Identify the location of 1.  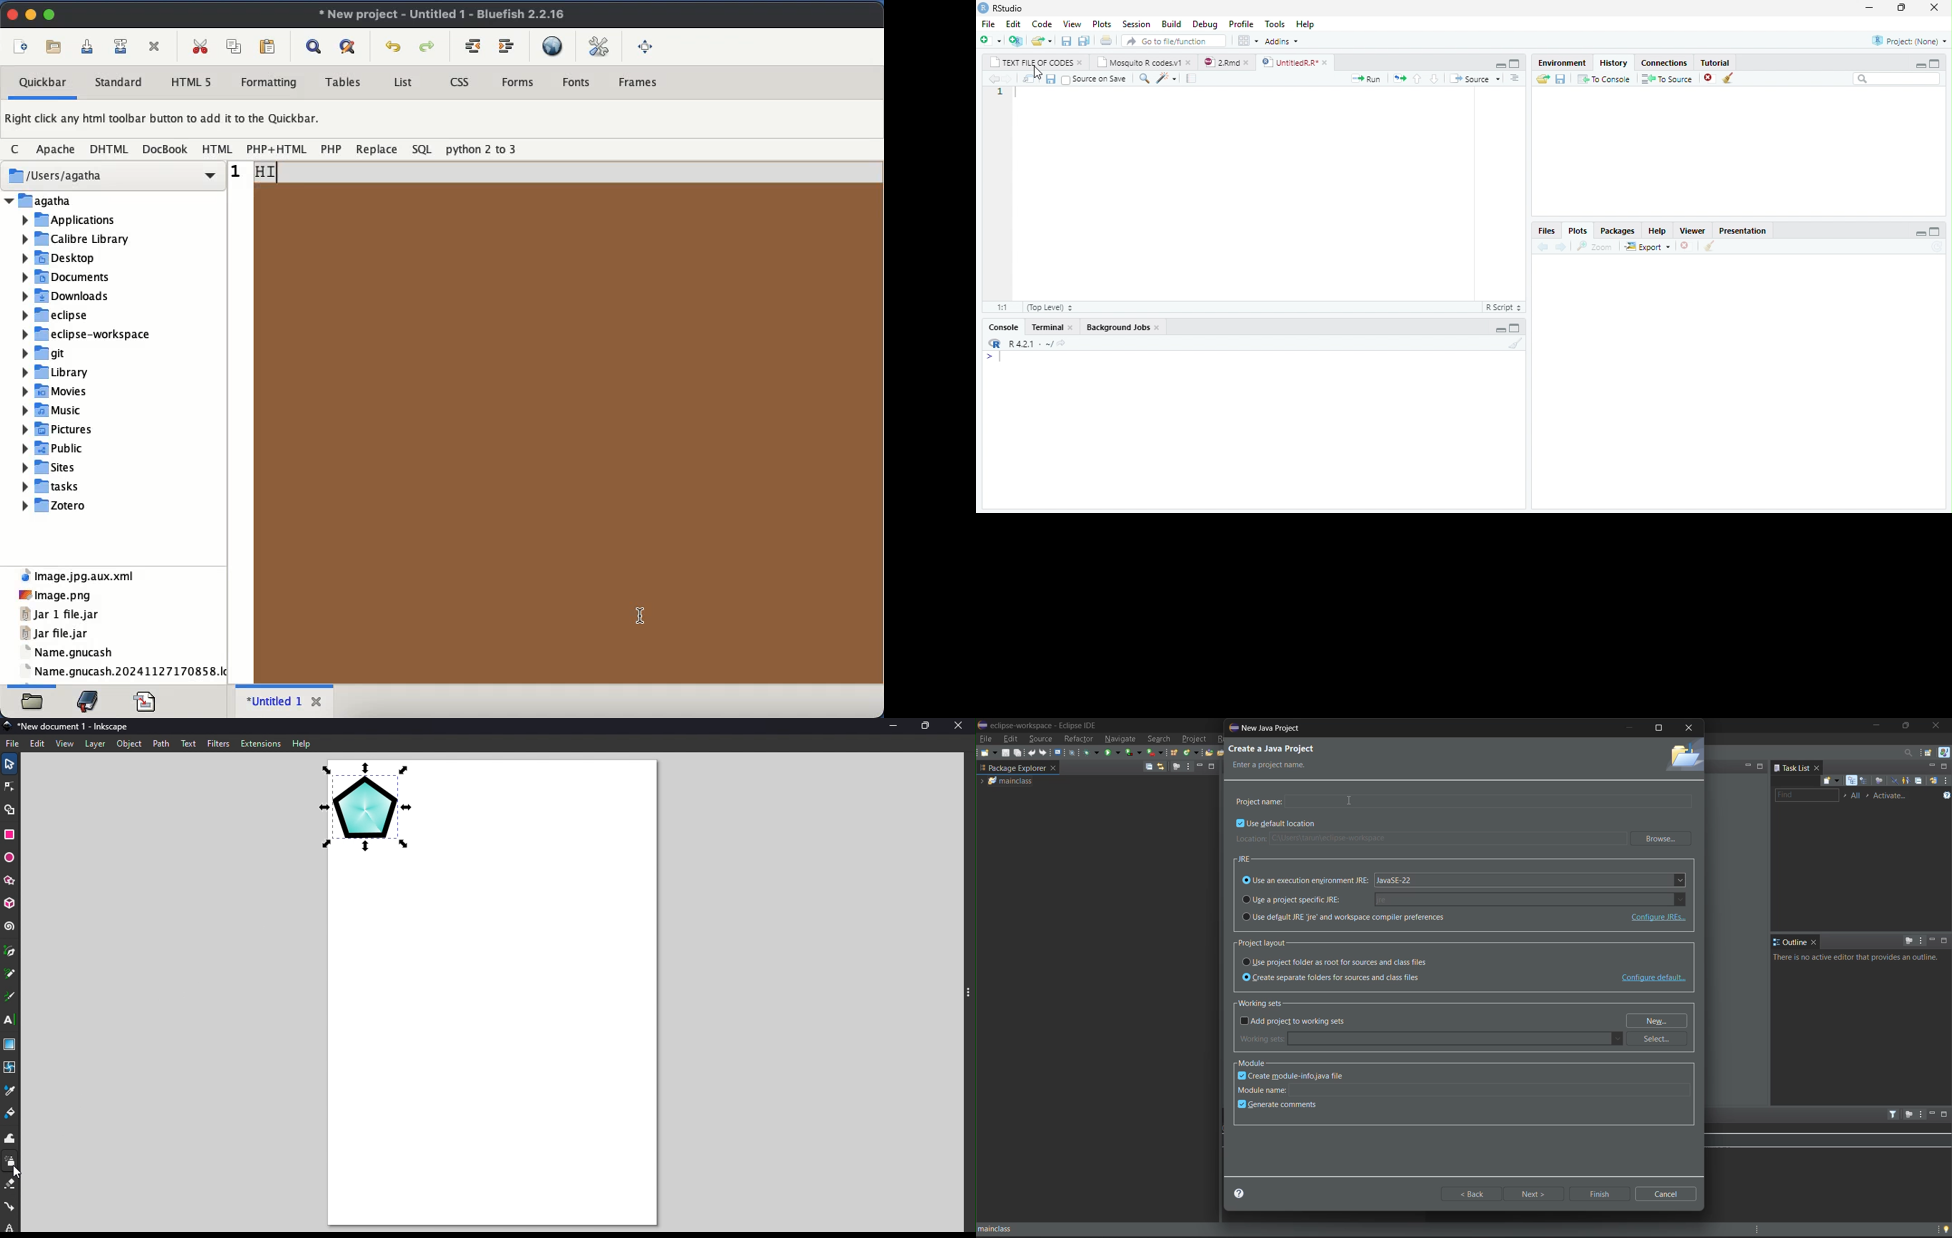
(1000, 93).